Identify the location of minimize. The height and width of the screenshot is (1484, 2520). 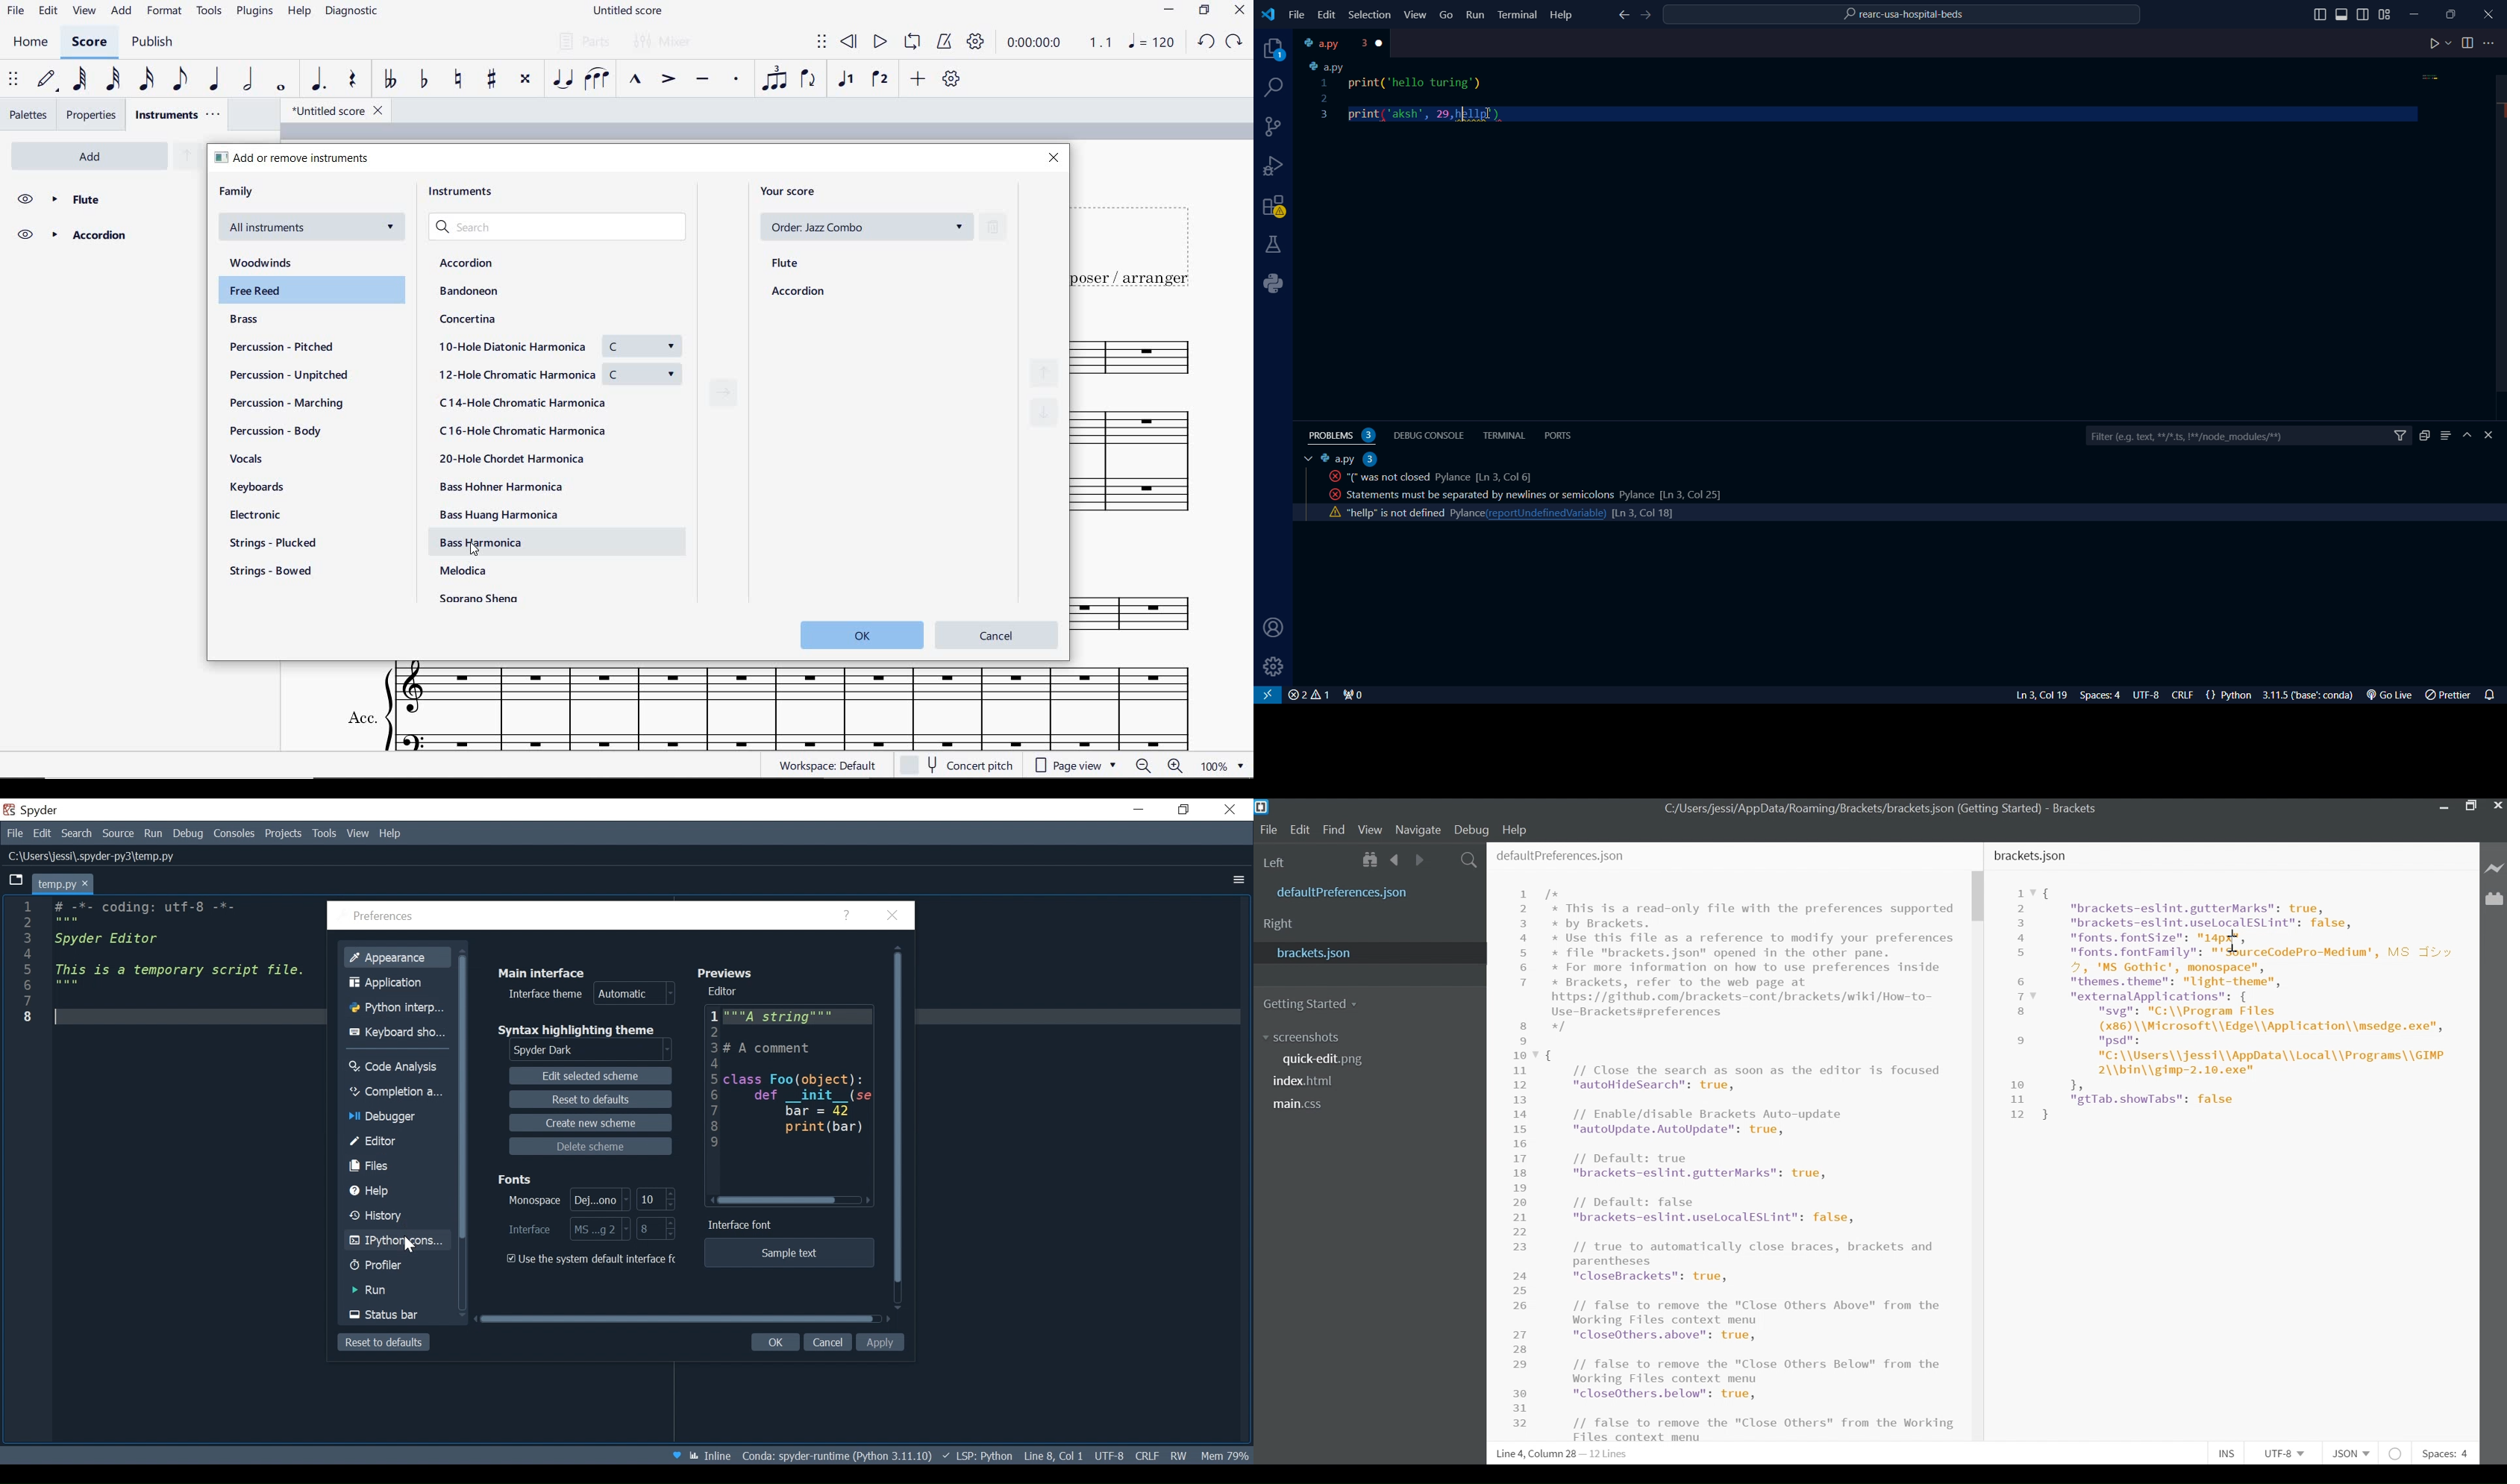
(2442, 806).